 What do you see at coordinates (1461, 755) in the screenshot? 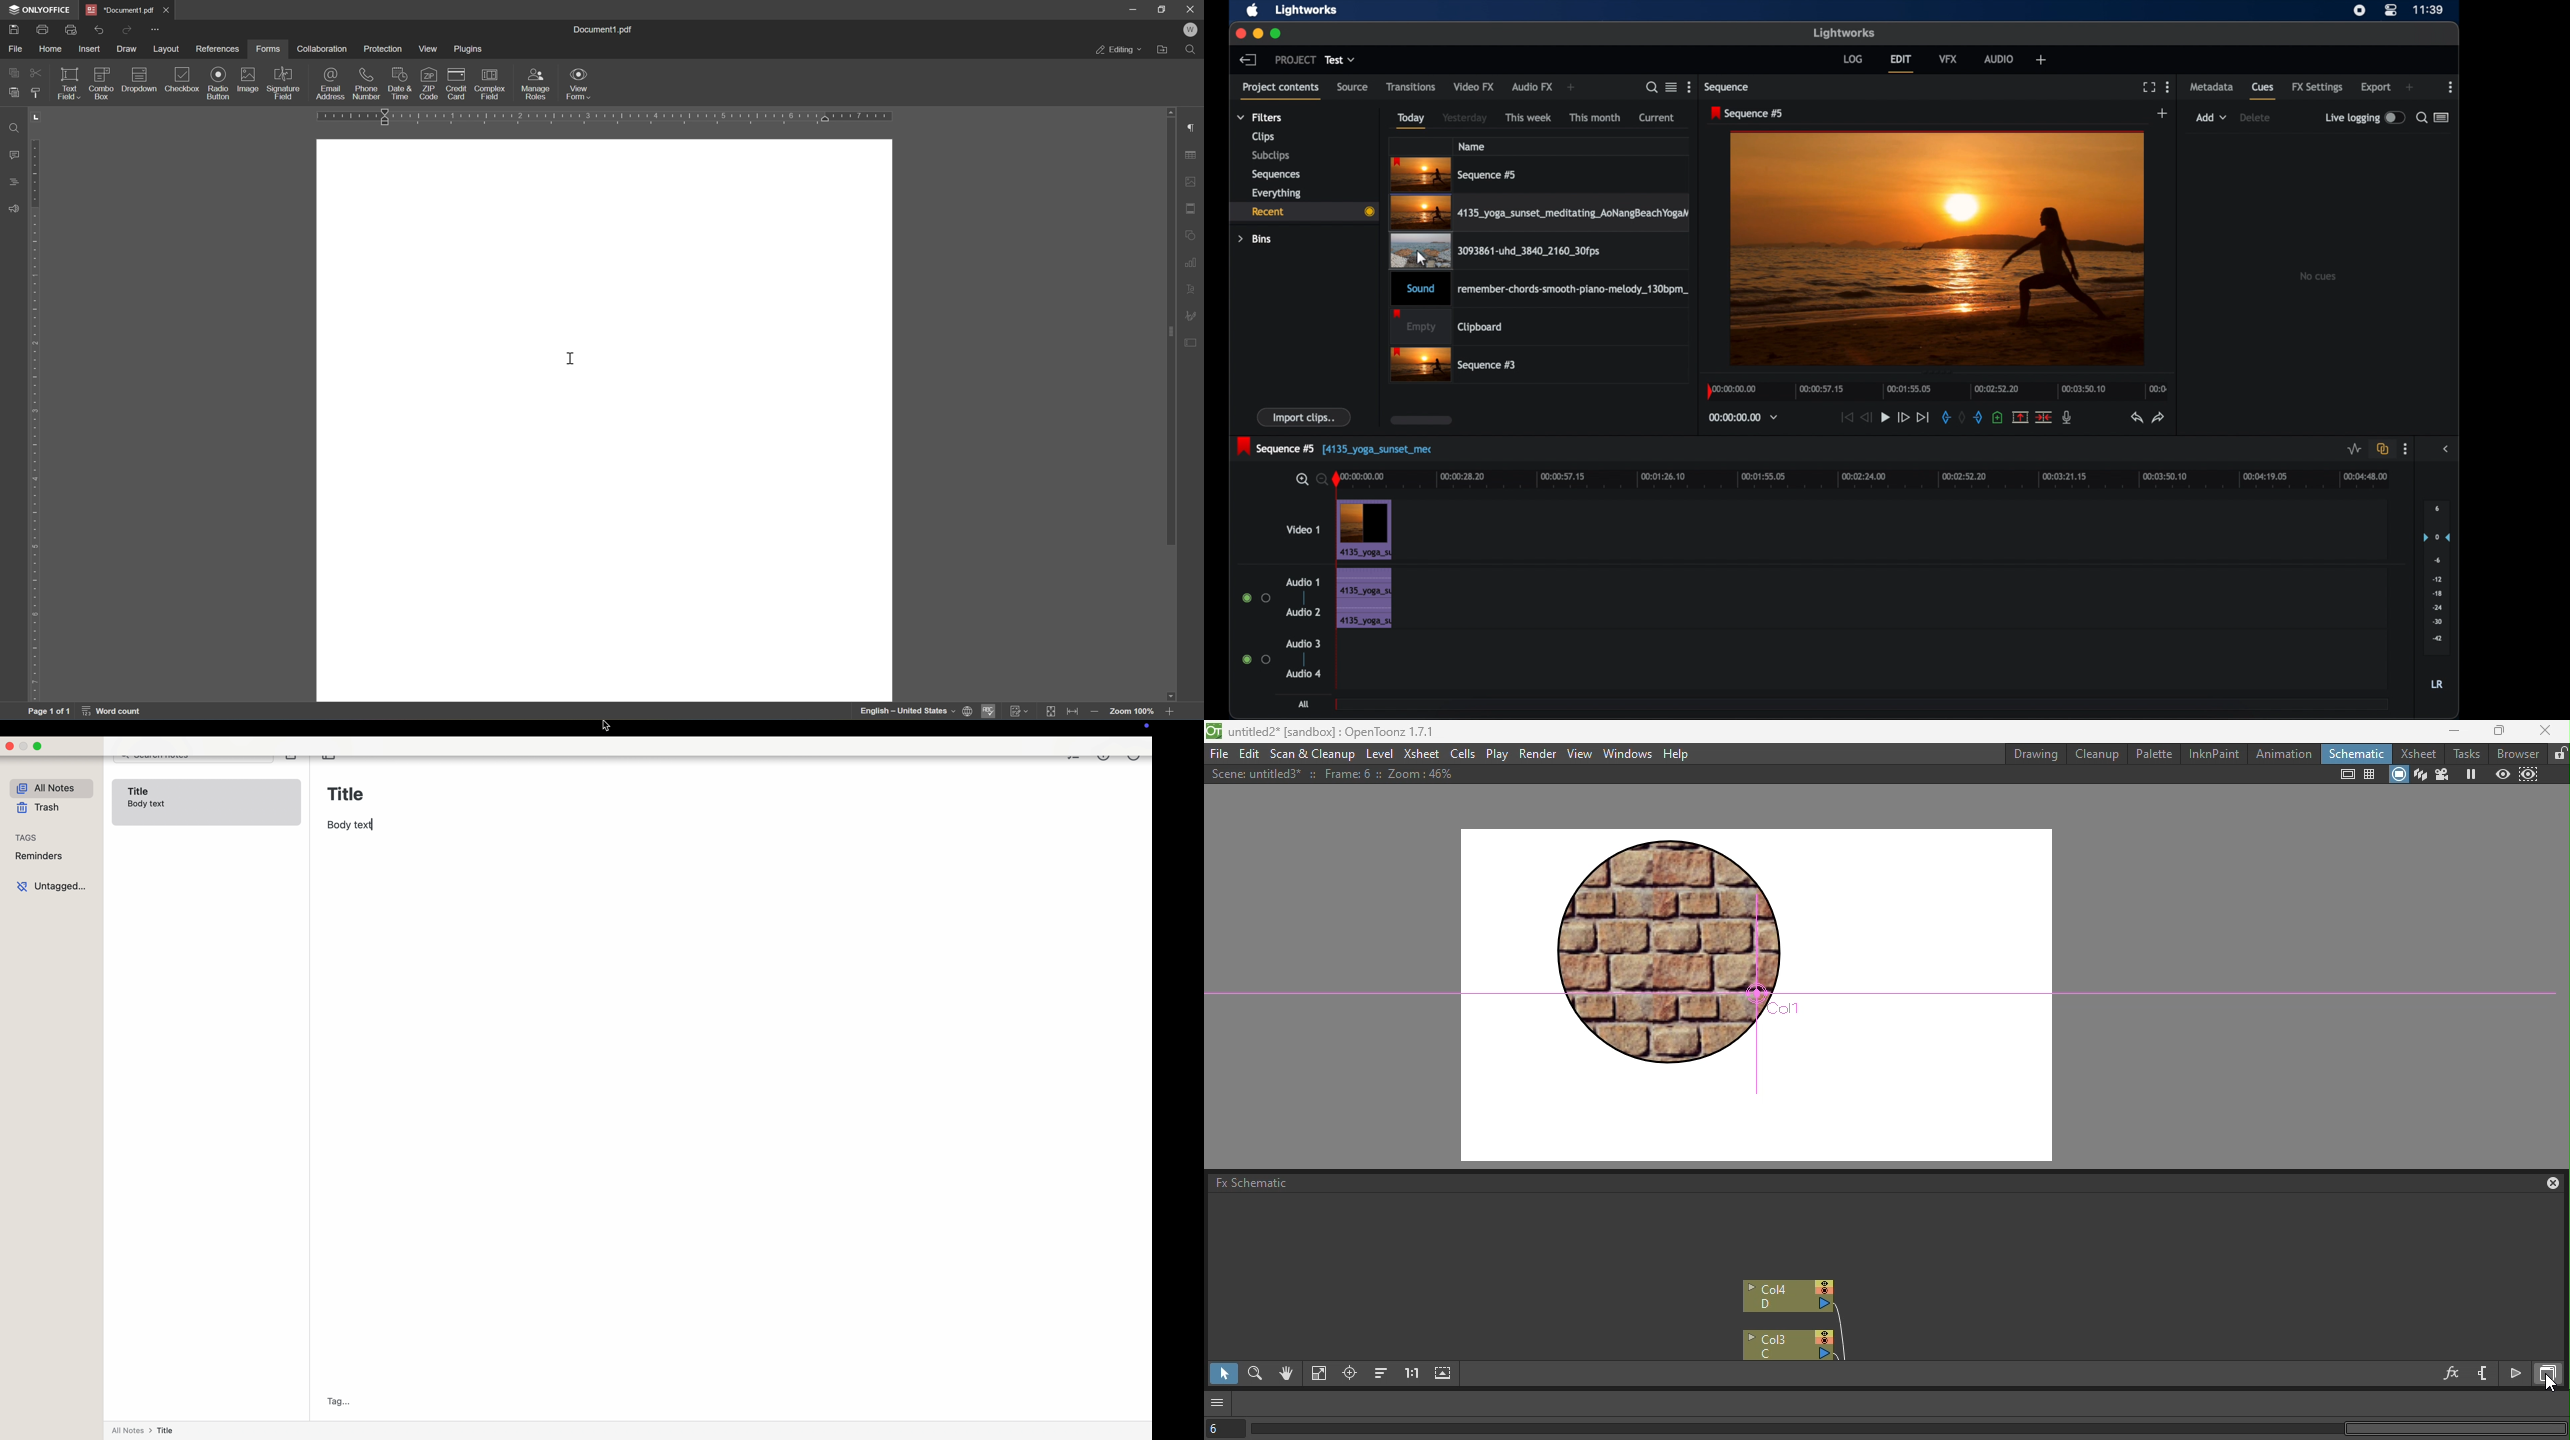
I see `Cells ` at bounding box center [1461, 755].